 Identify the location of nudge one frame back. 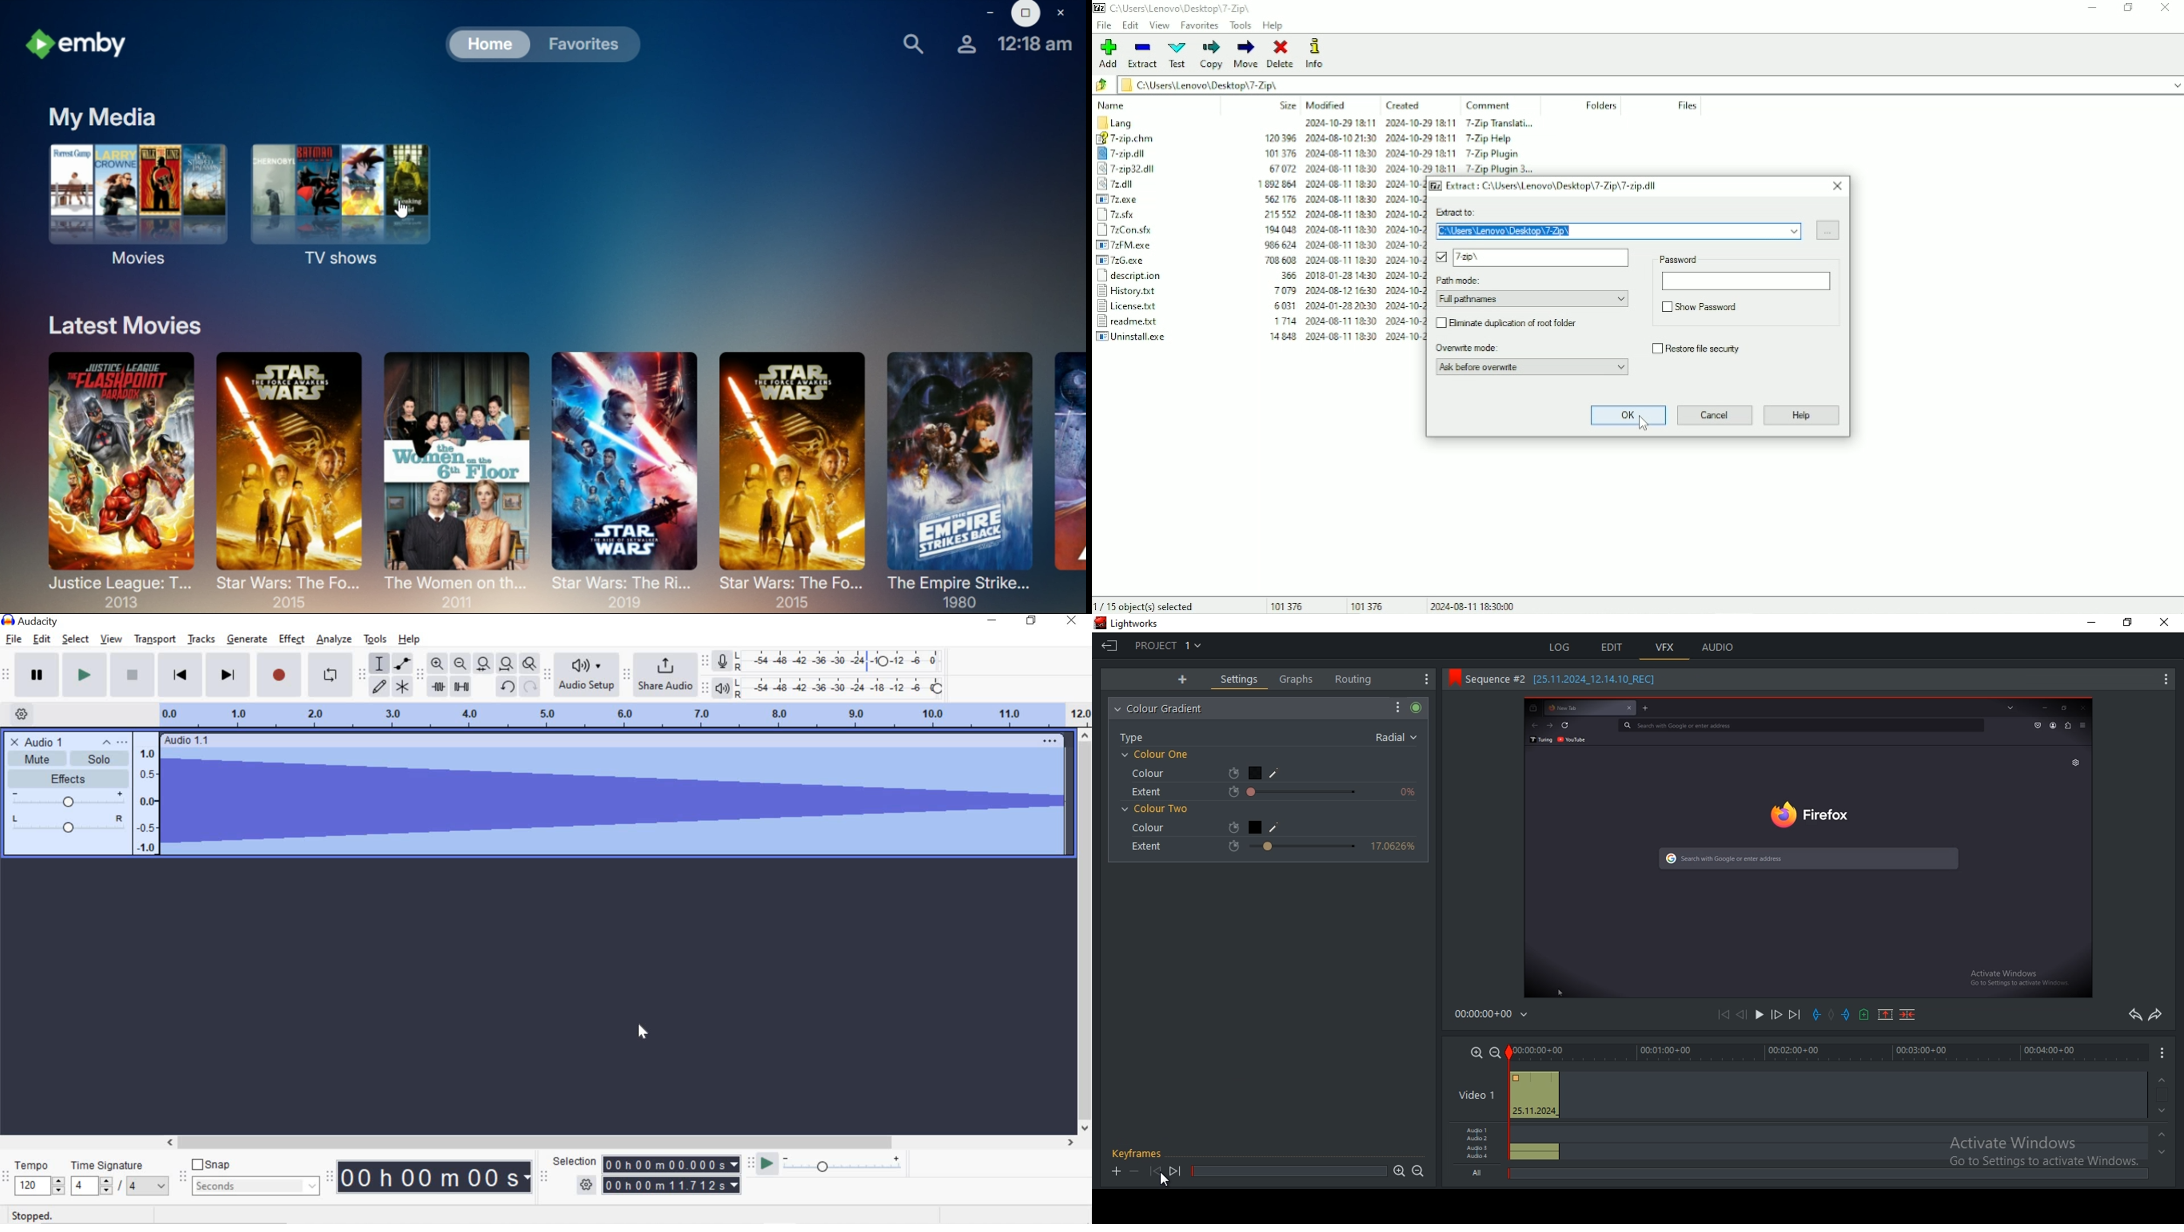
(1740, 1015).